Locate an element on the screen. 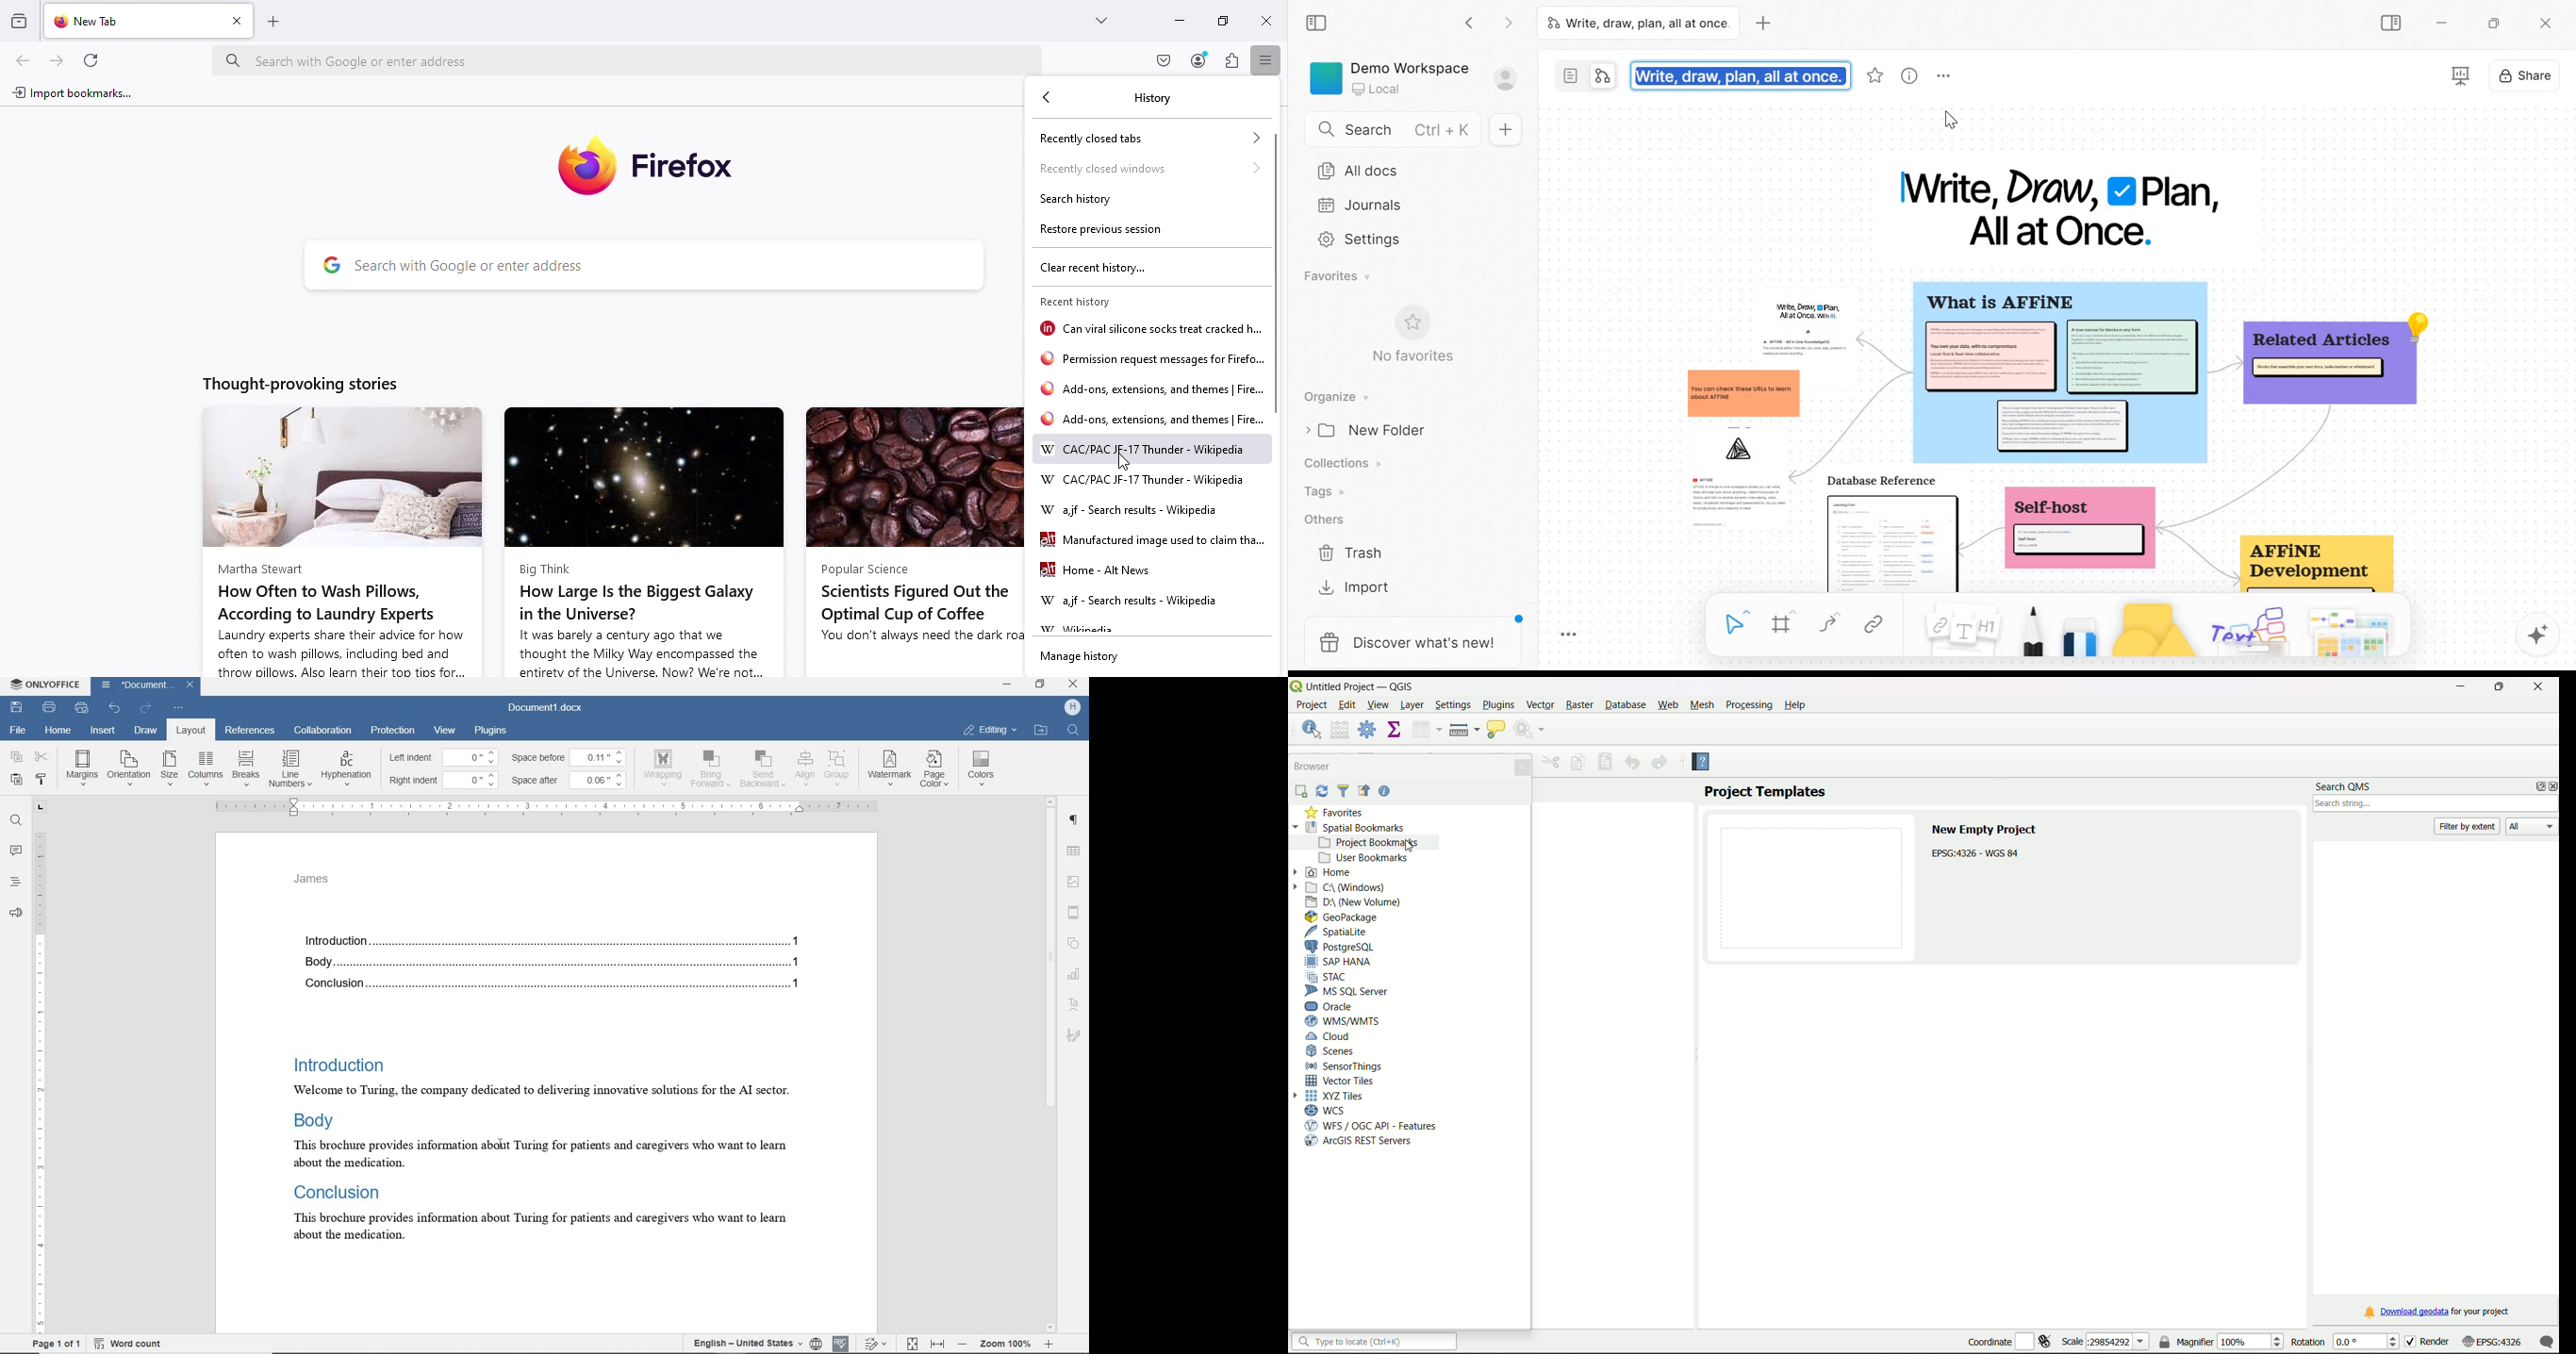 The width and height of the screenshot is (2576, 1372). page 1 of 1 is located at coordinates (56, 1343).